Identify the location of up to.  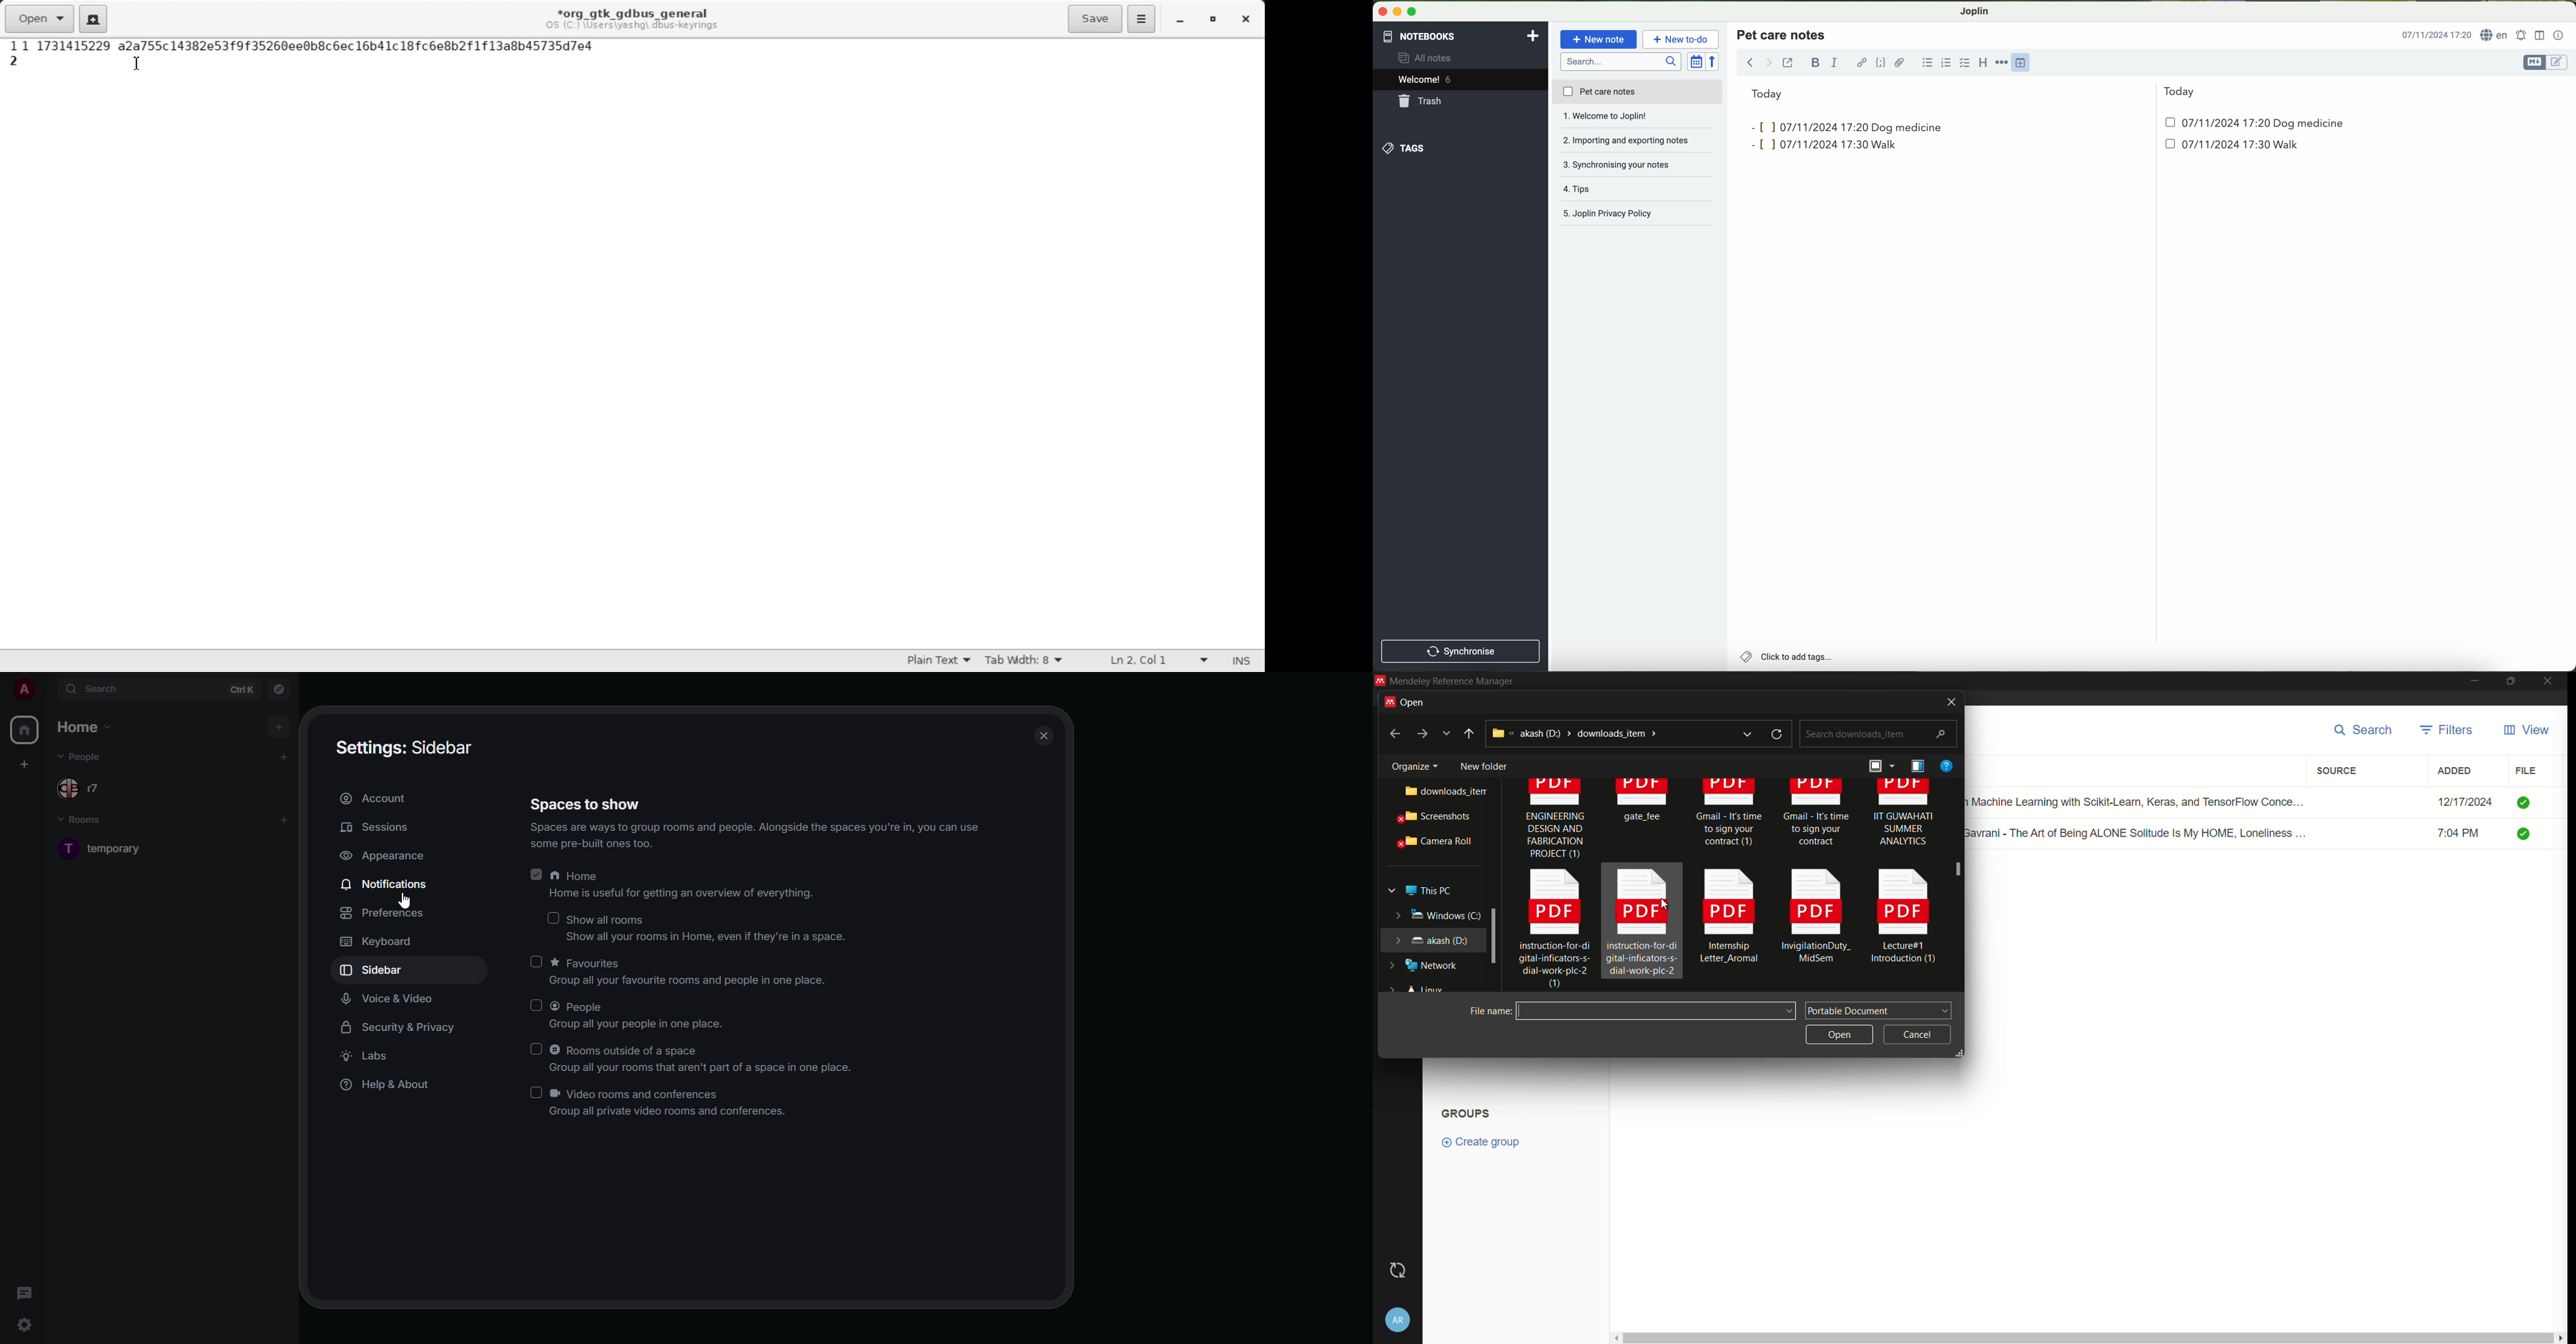
(1469, 734).